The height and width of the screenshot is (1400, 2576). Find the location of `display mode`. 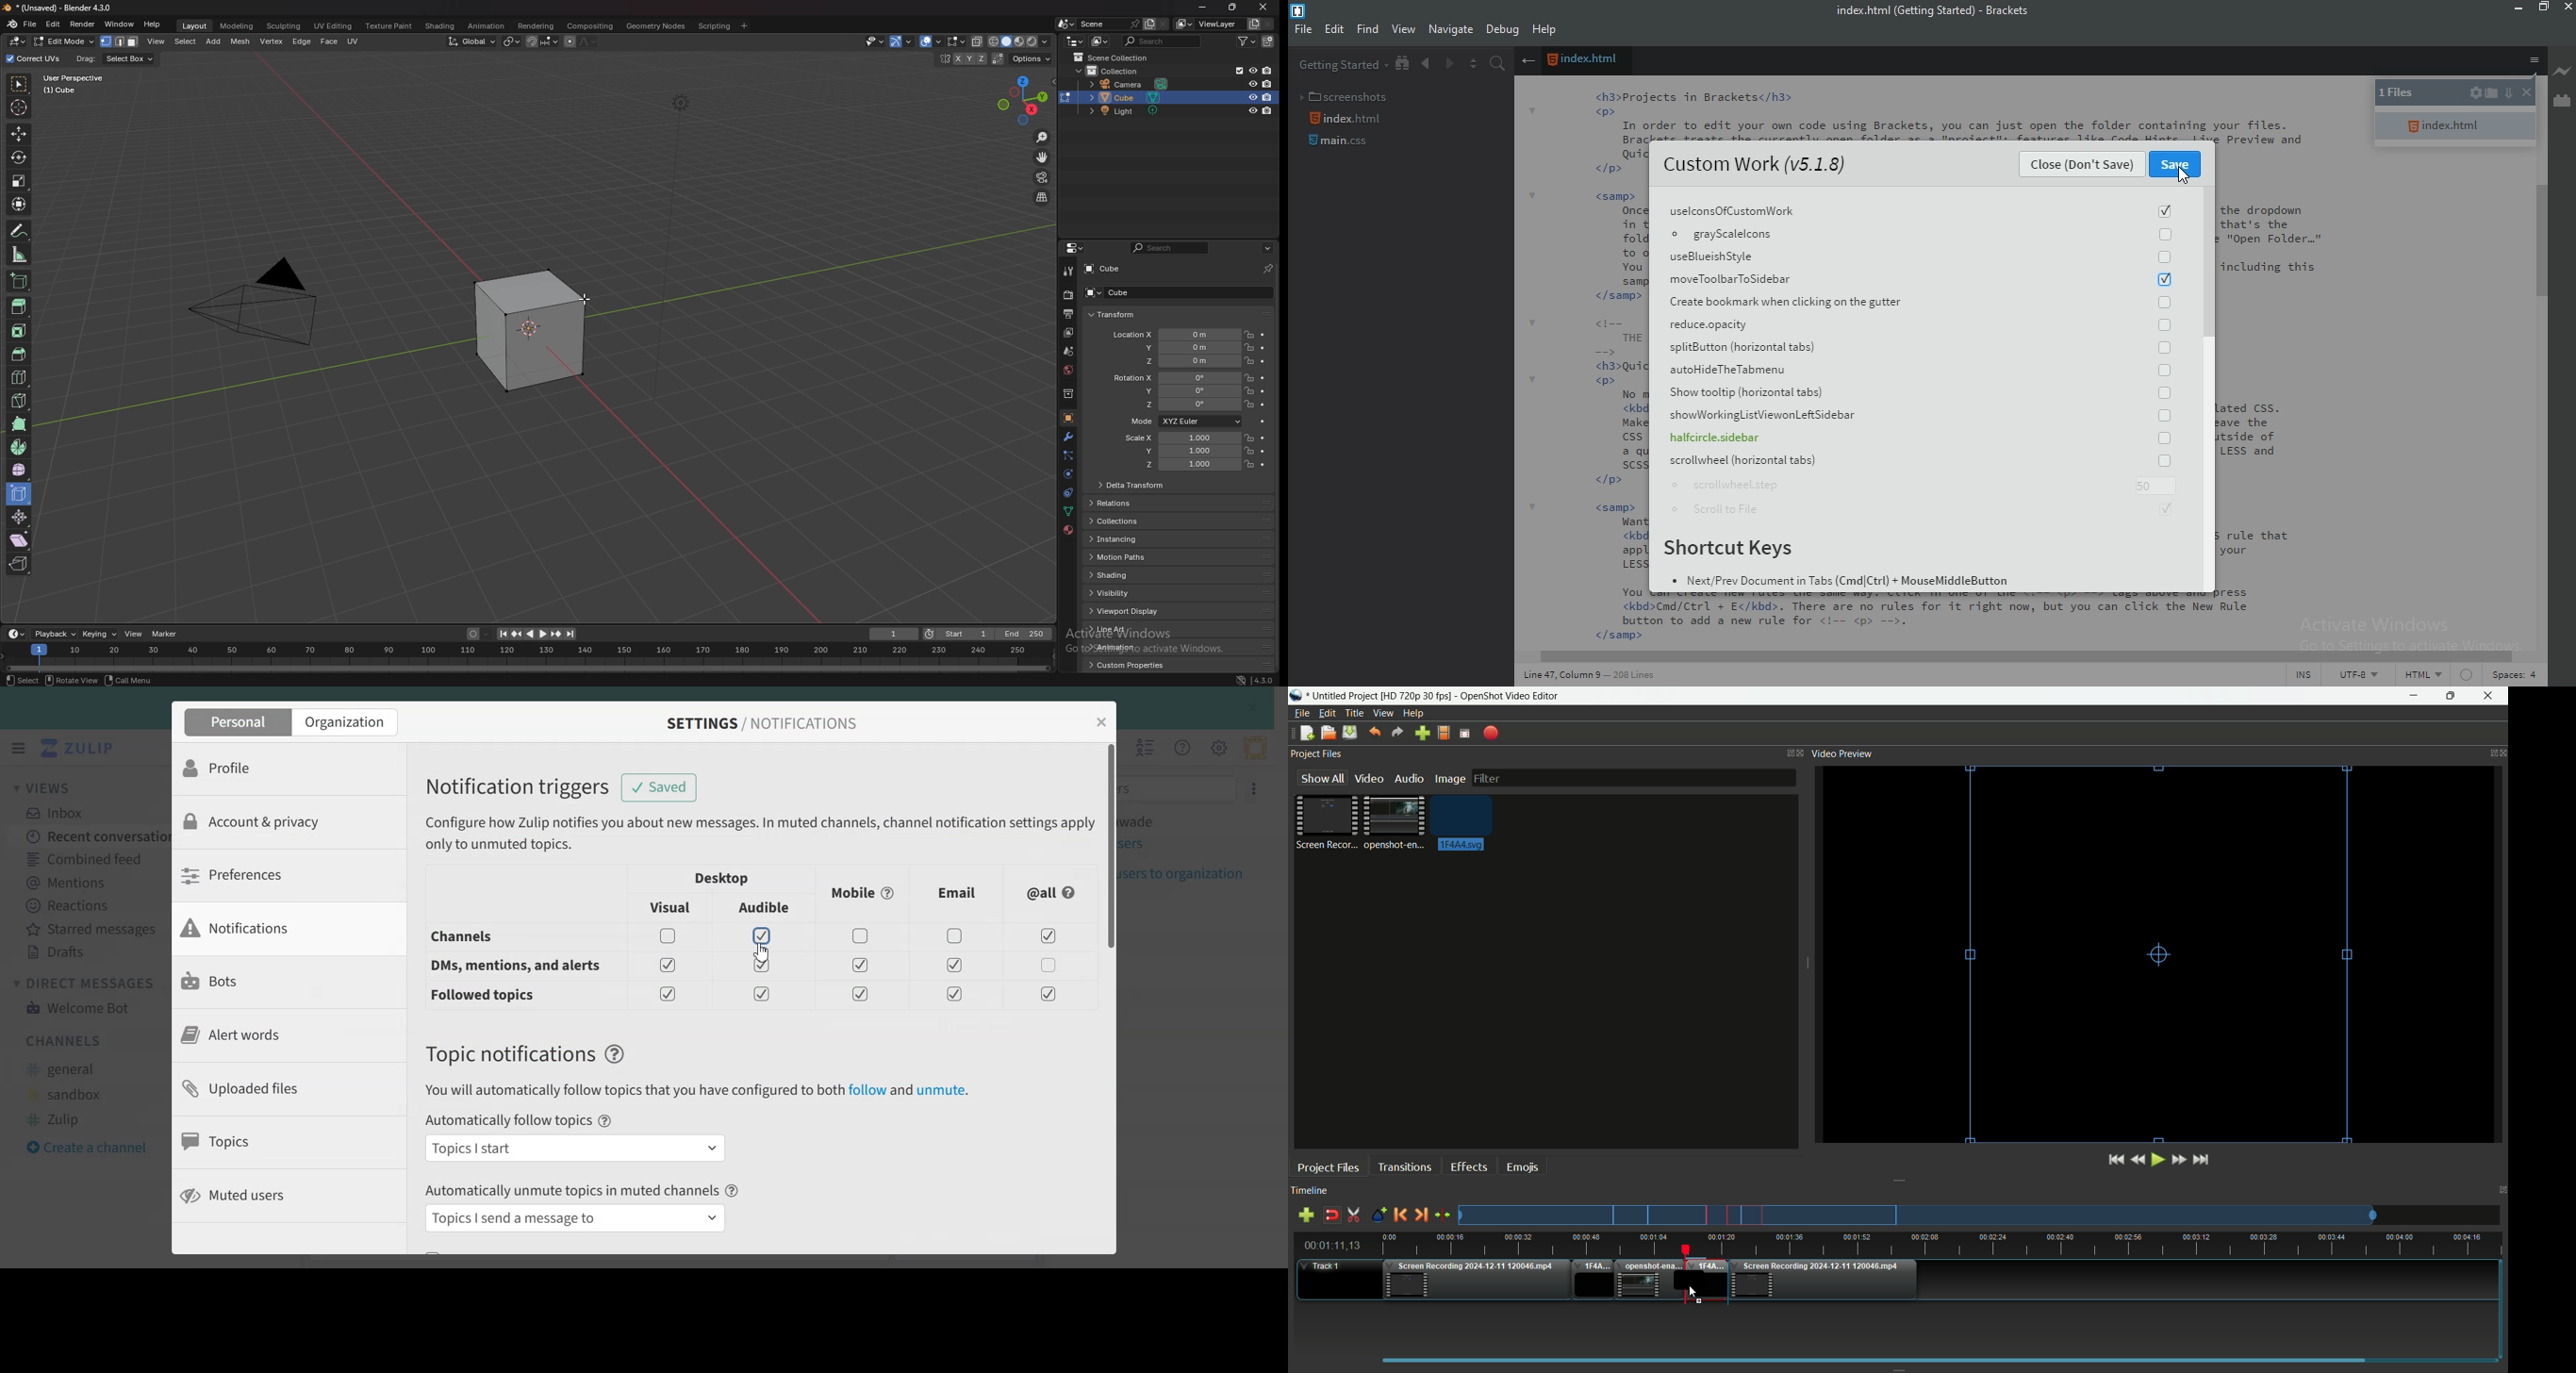

display mode is located at coordinates (1100, 41).